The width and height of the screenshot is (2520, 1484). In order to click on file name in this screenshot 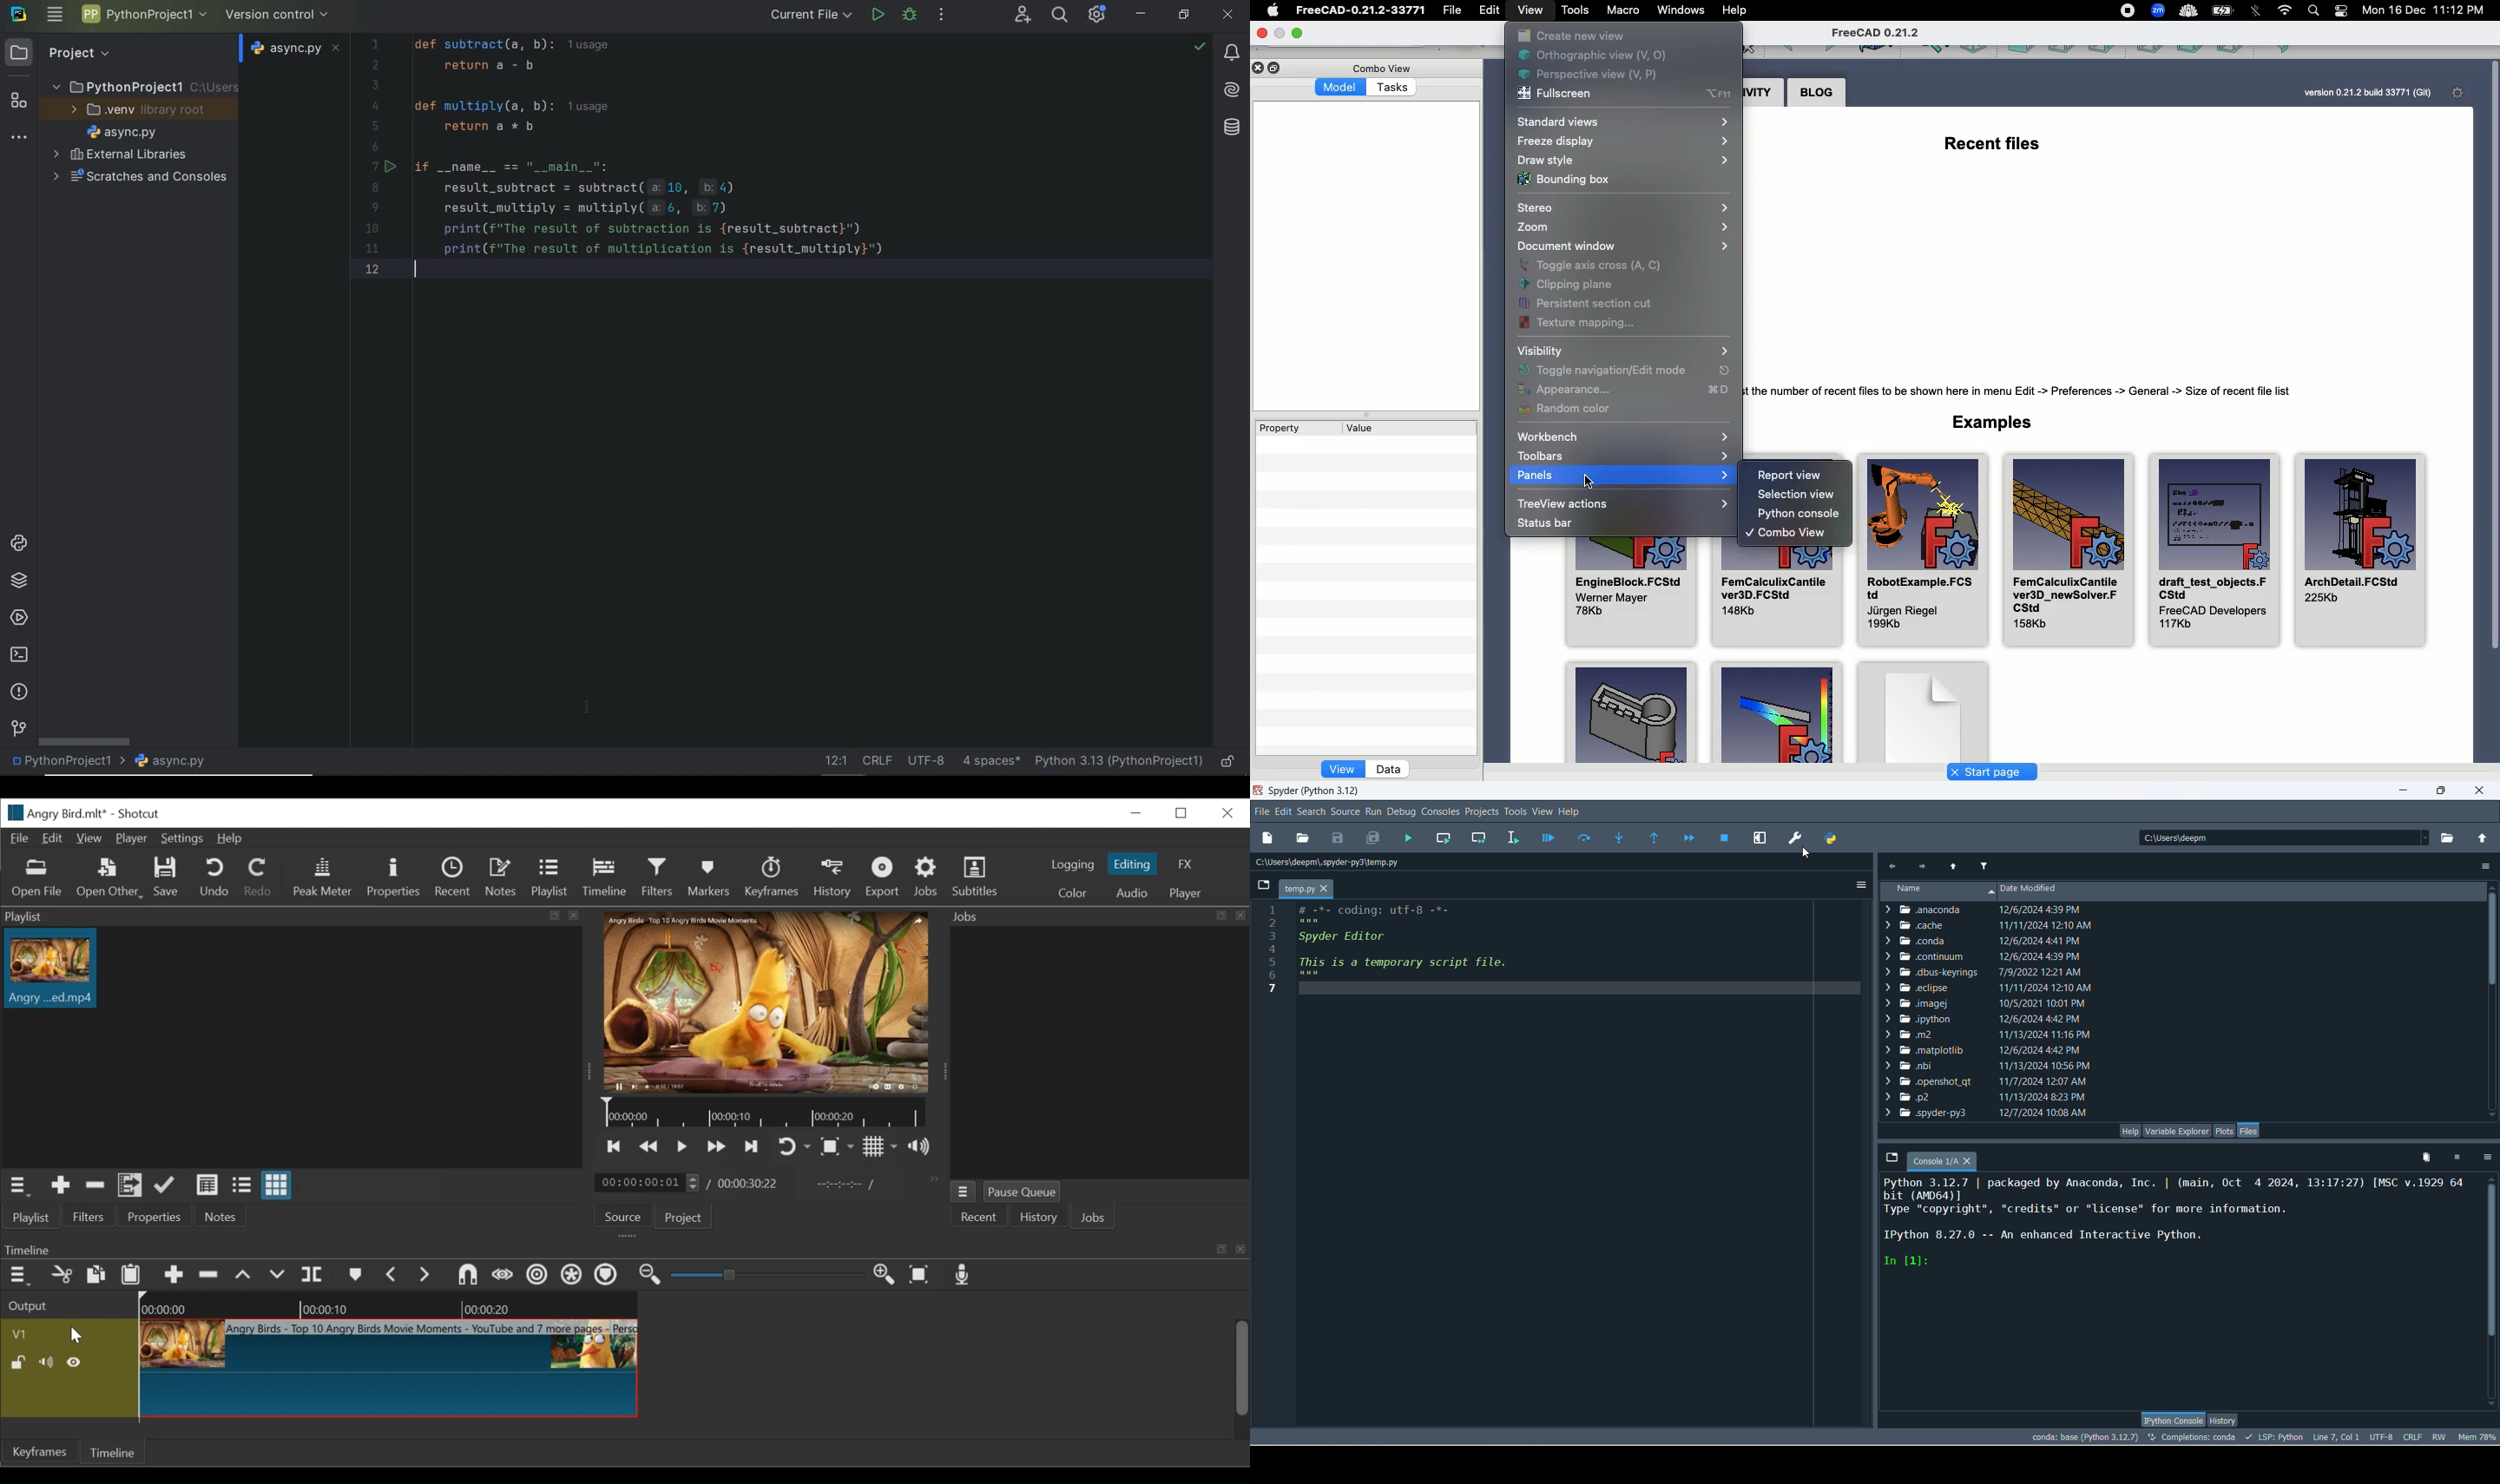, I will do `click(175, 762)`.